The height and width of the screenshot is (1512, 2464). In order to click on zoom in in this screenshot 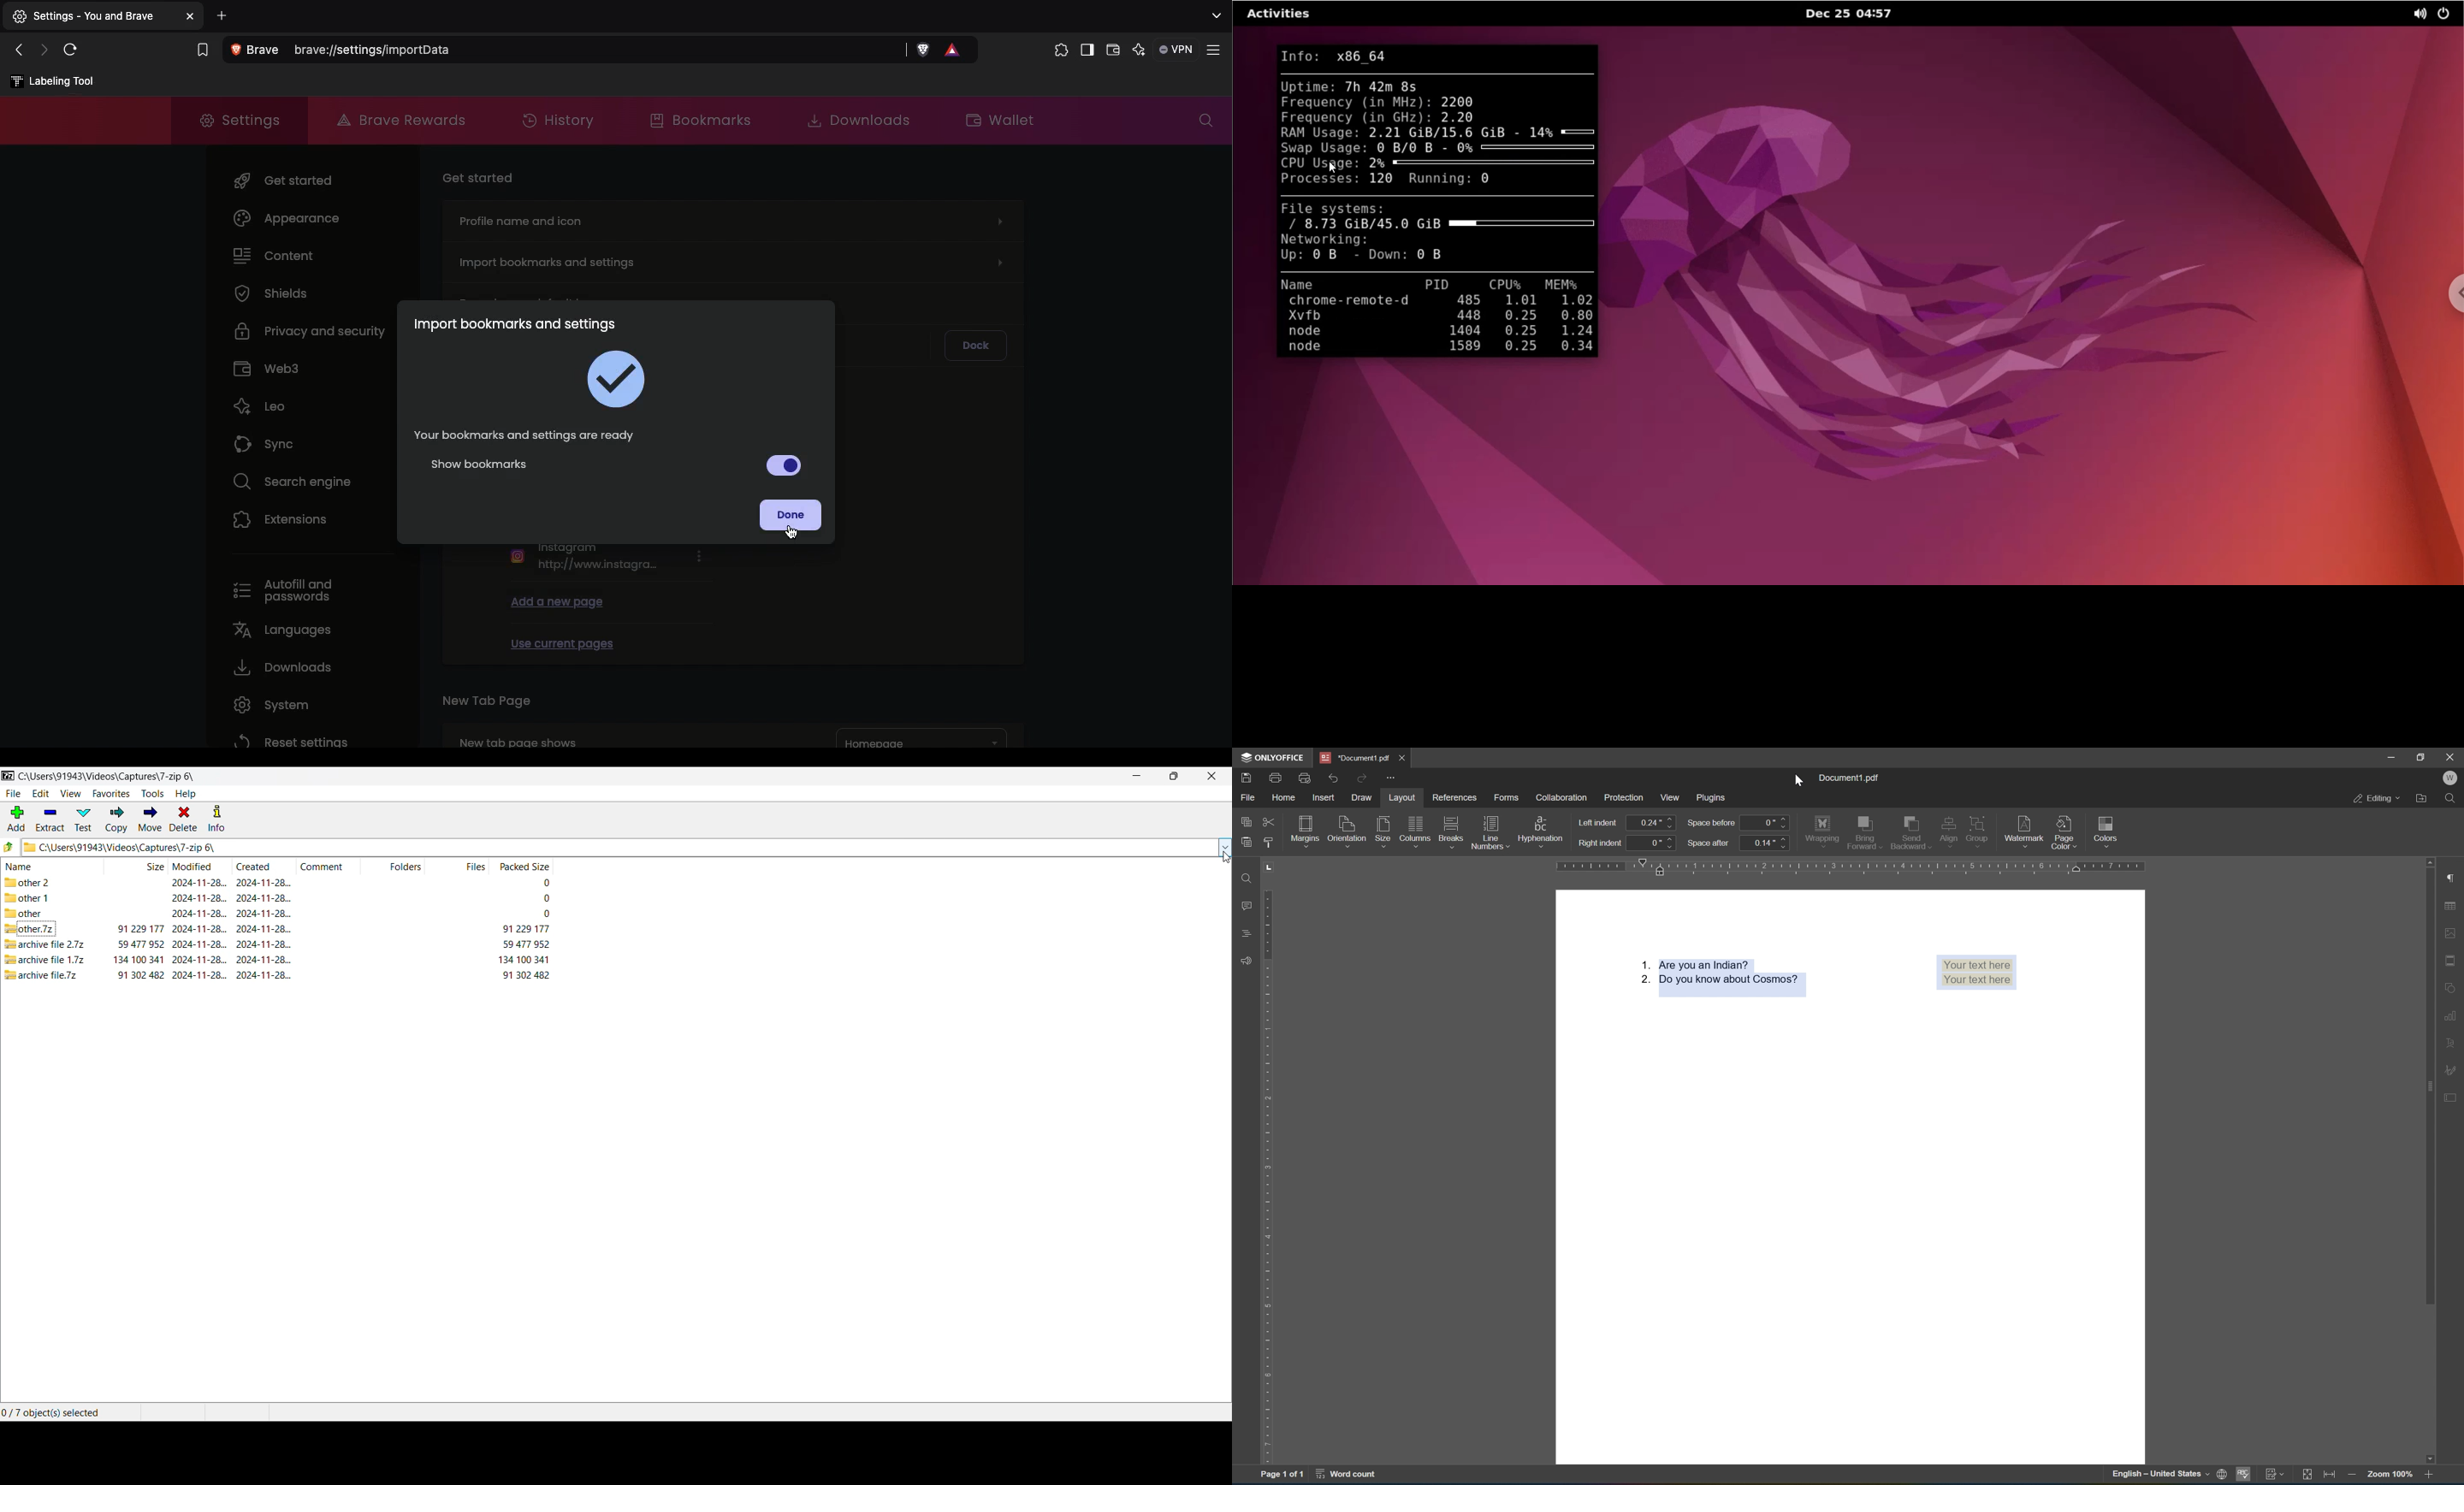, I will do `click(2430, 1477)`.